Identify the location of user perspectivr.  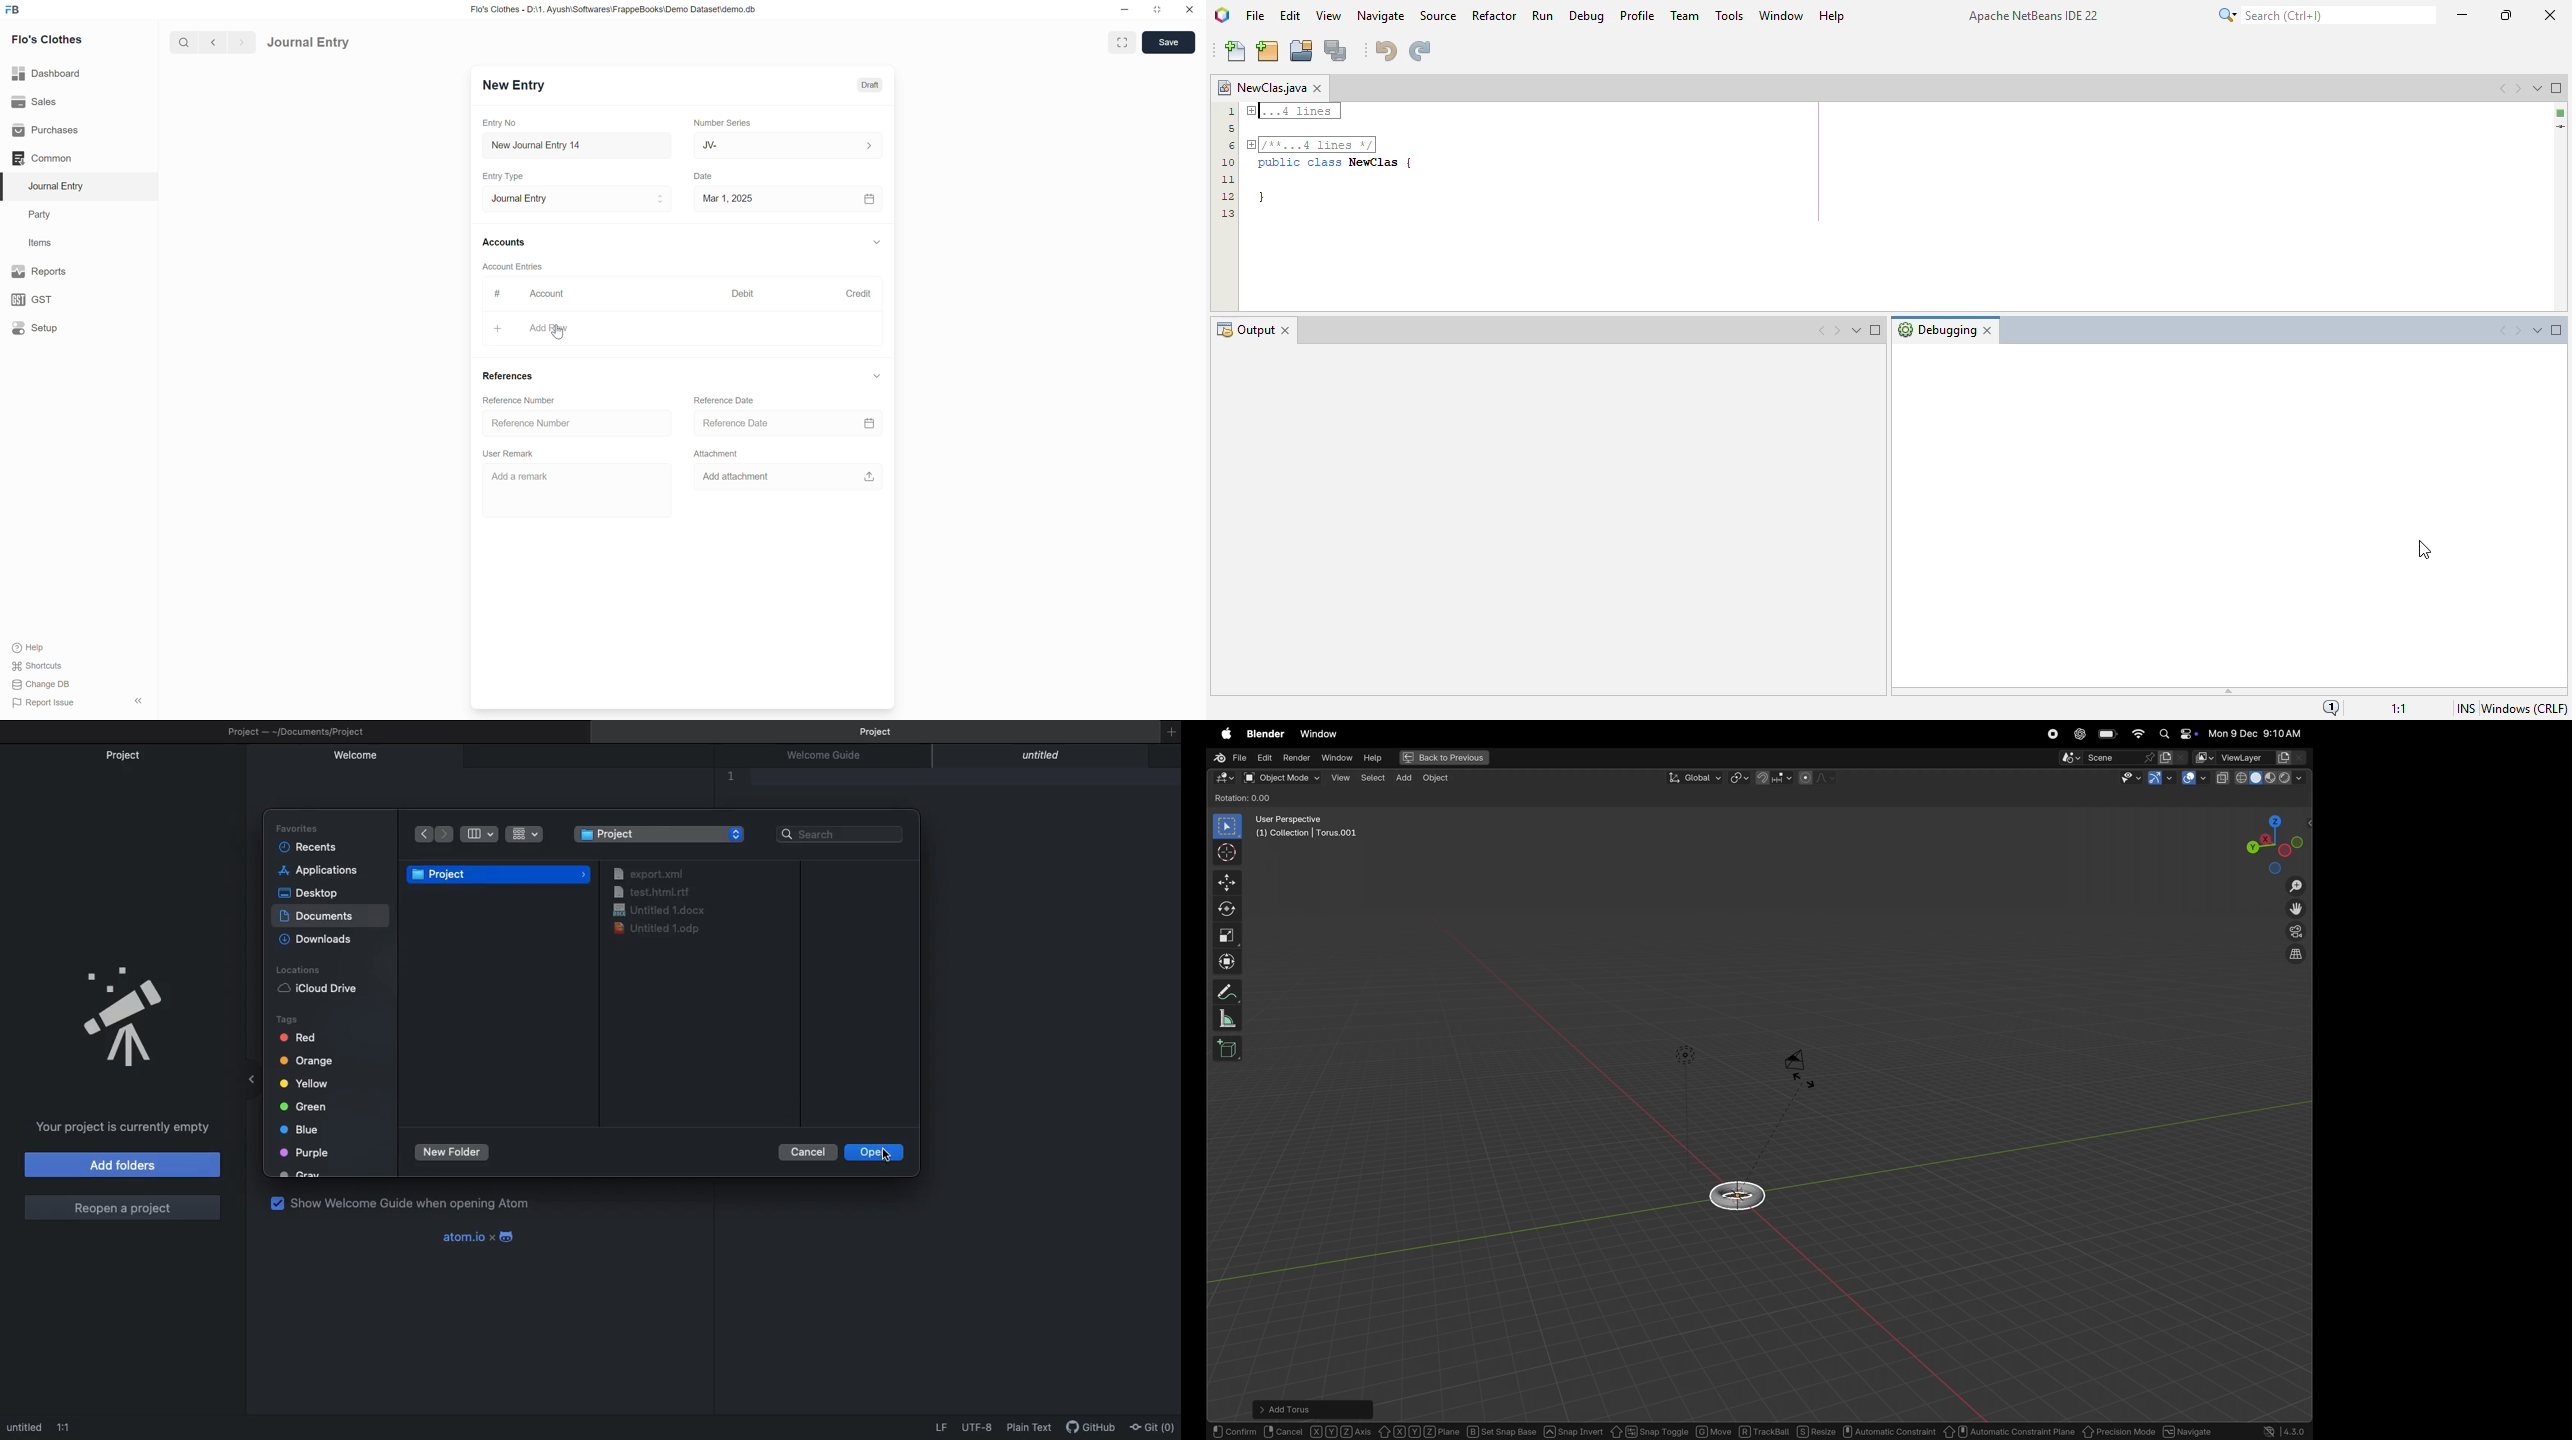
(1309, 828).